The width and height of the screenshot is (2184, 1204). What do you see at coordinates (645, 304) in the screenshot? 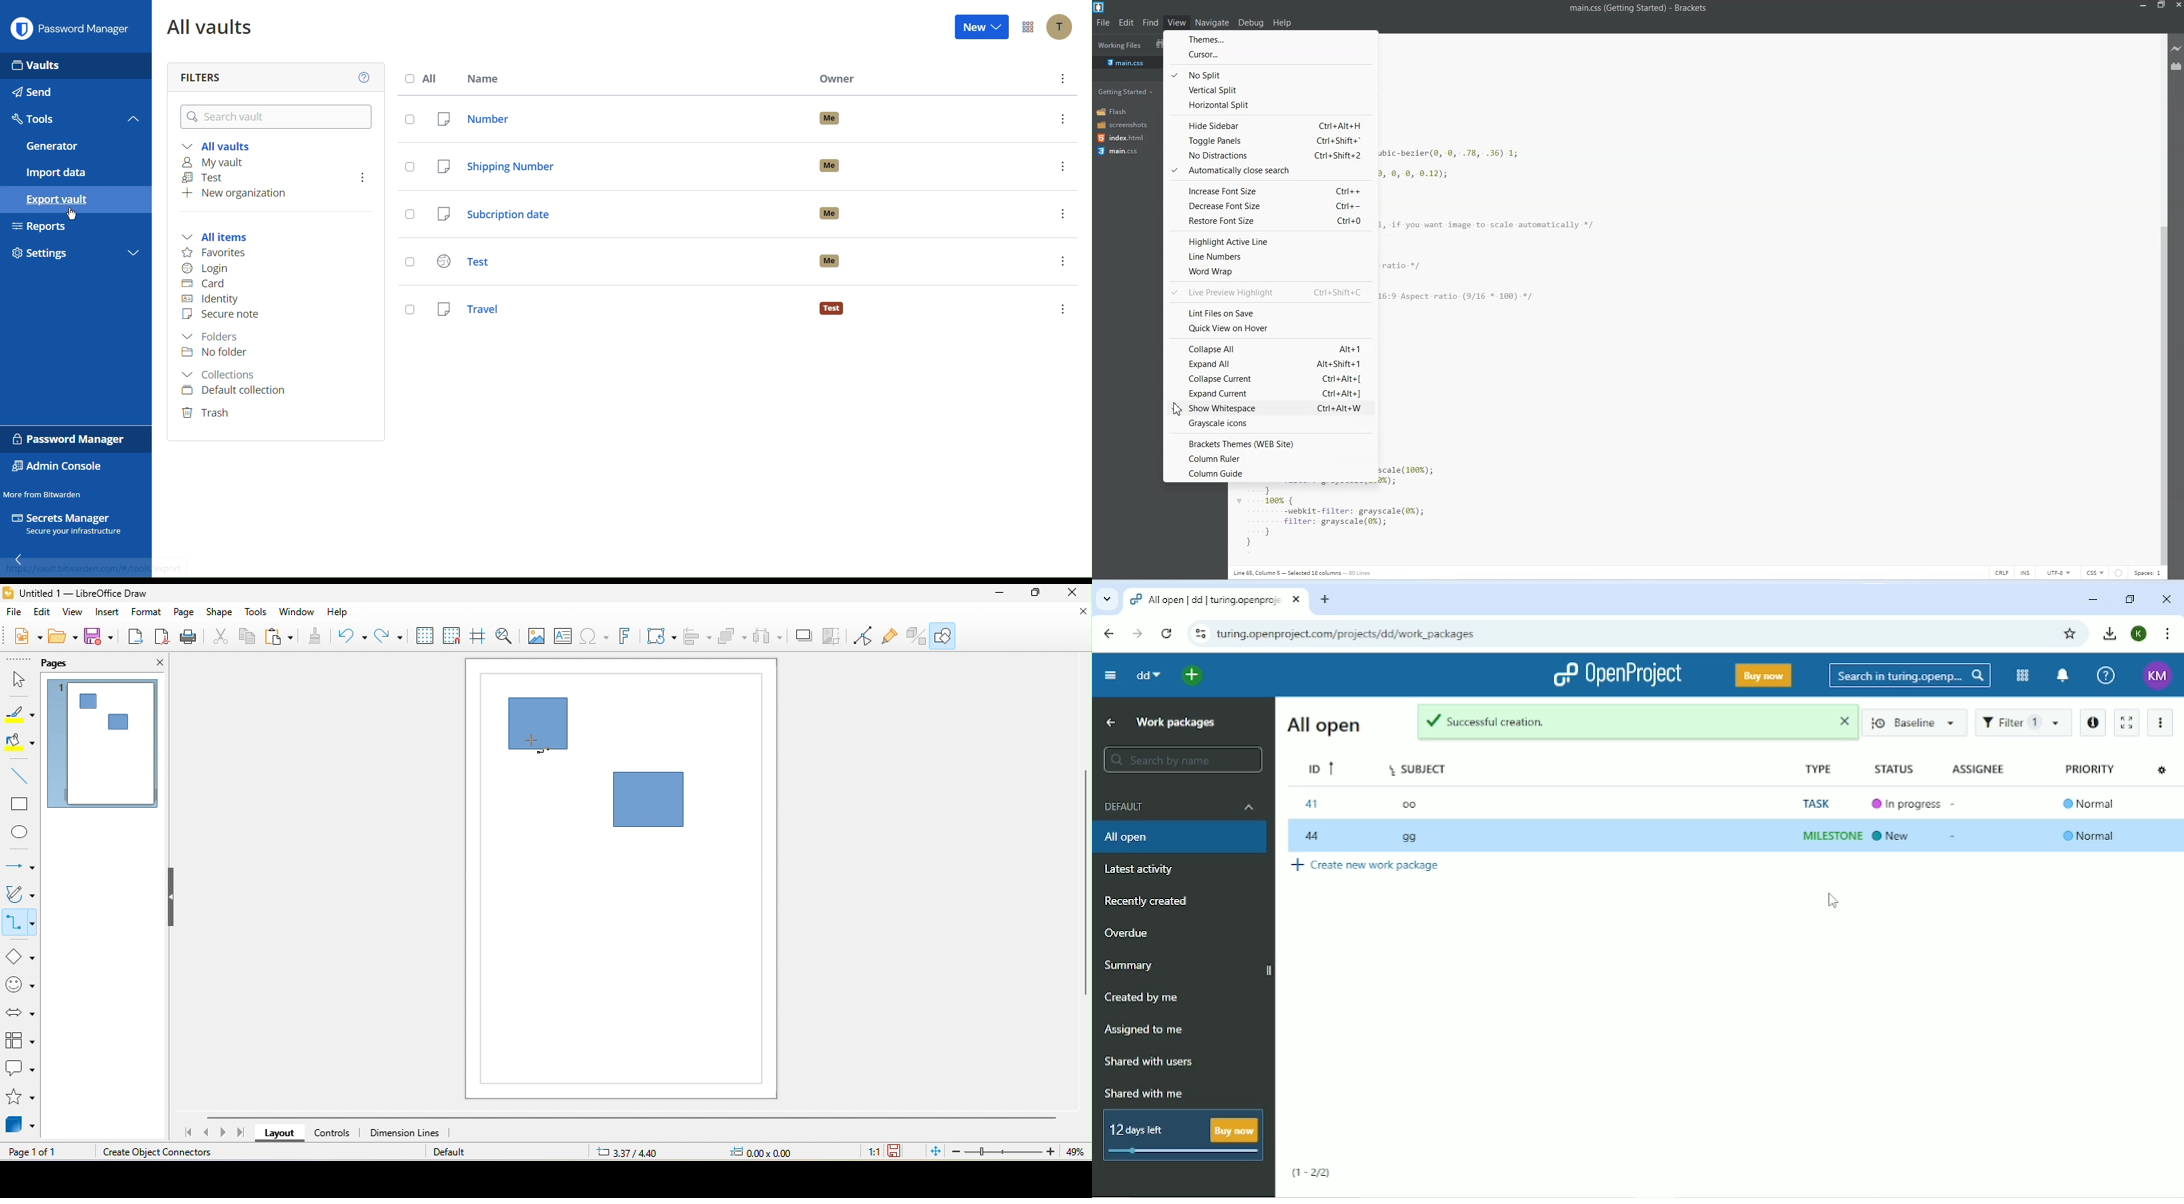
I see `Test` at bounding box center [645, 304].